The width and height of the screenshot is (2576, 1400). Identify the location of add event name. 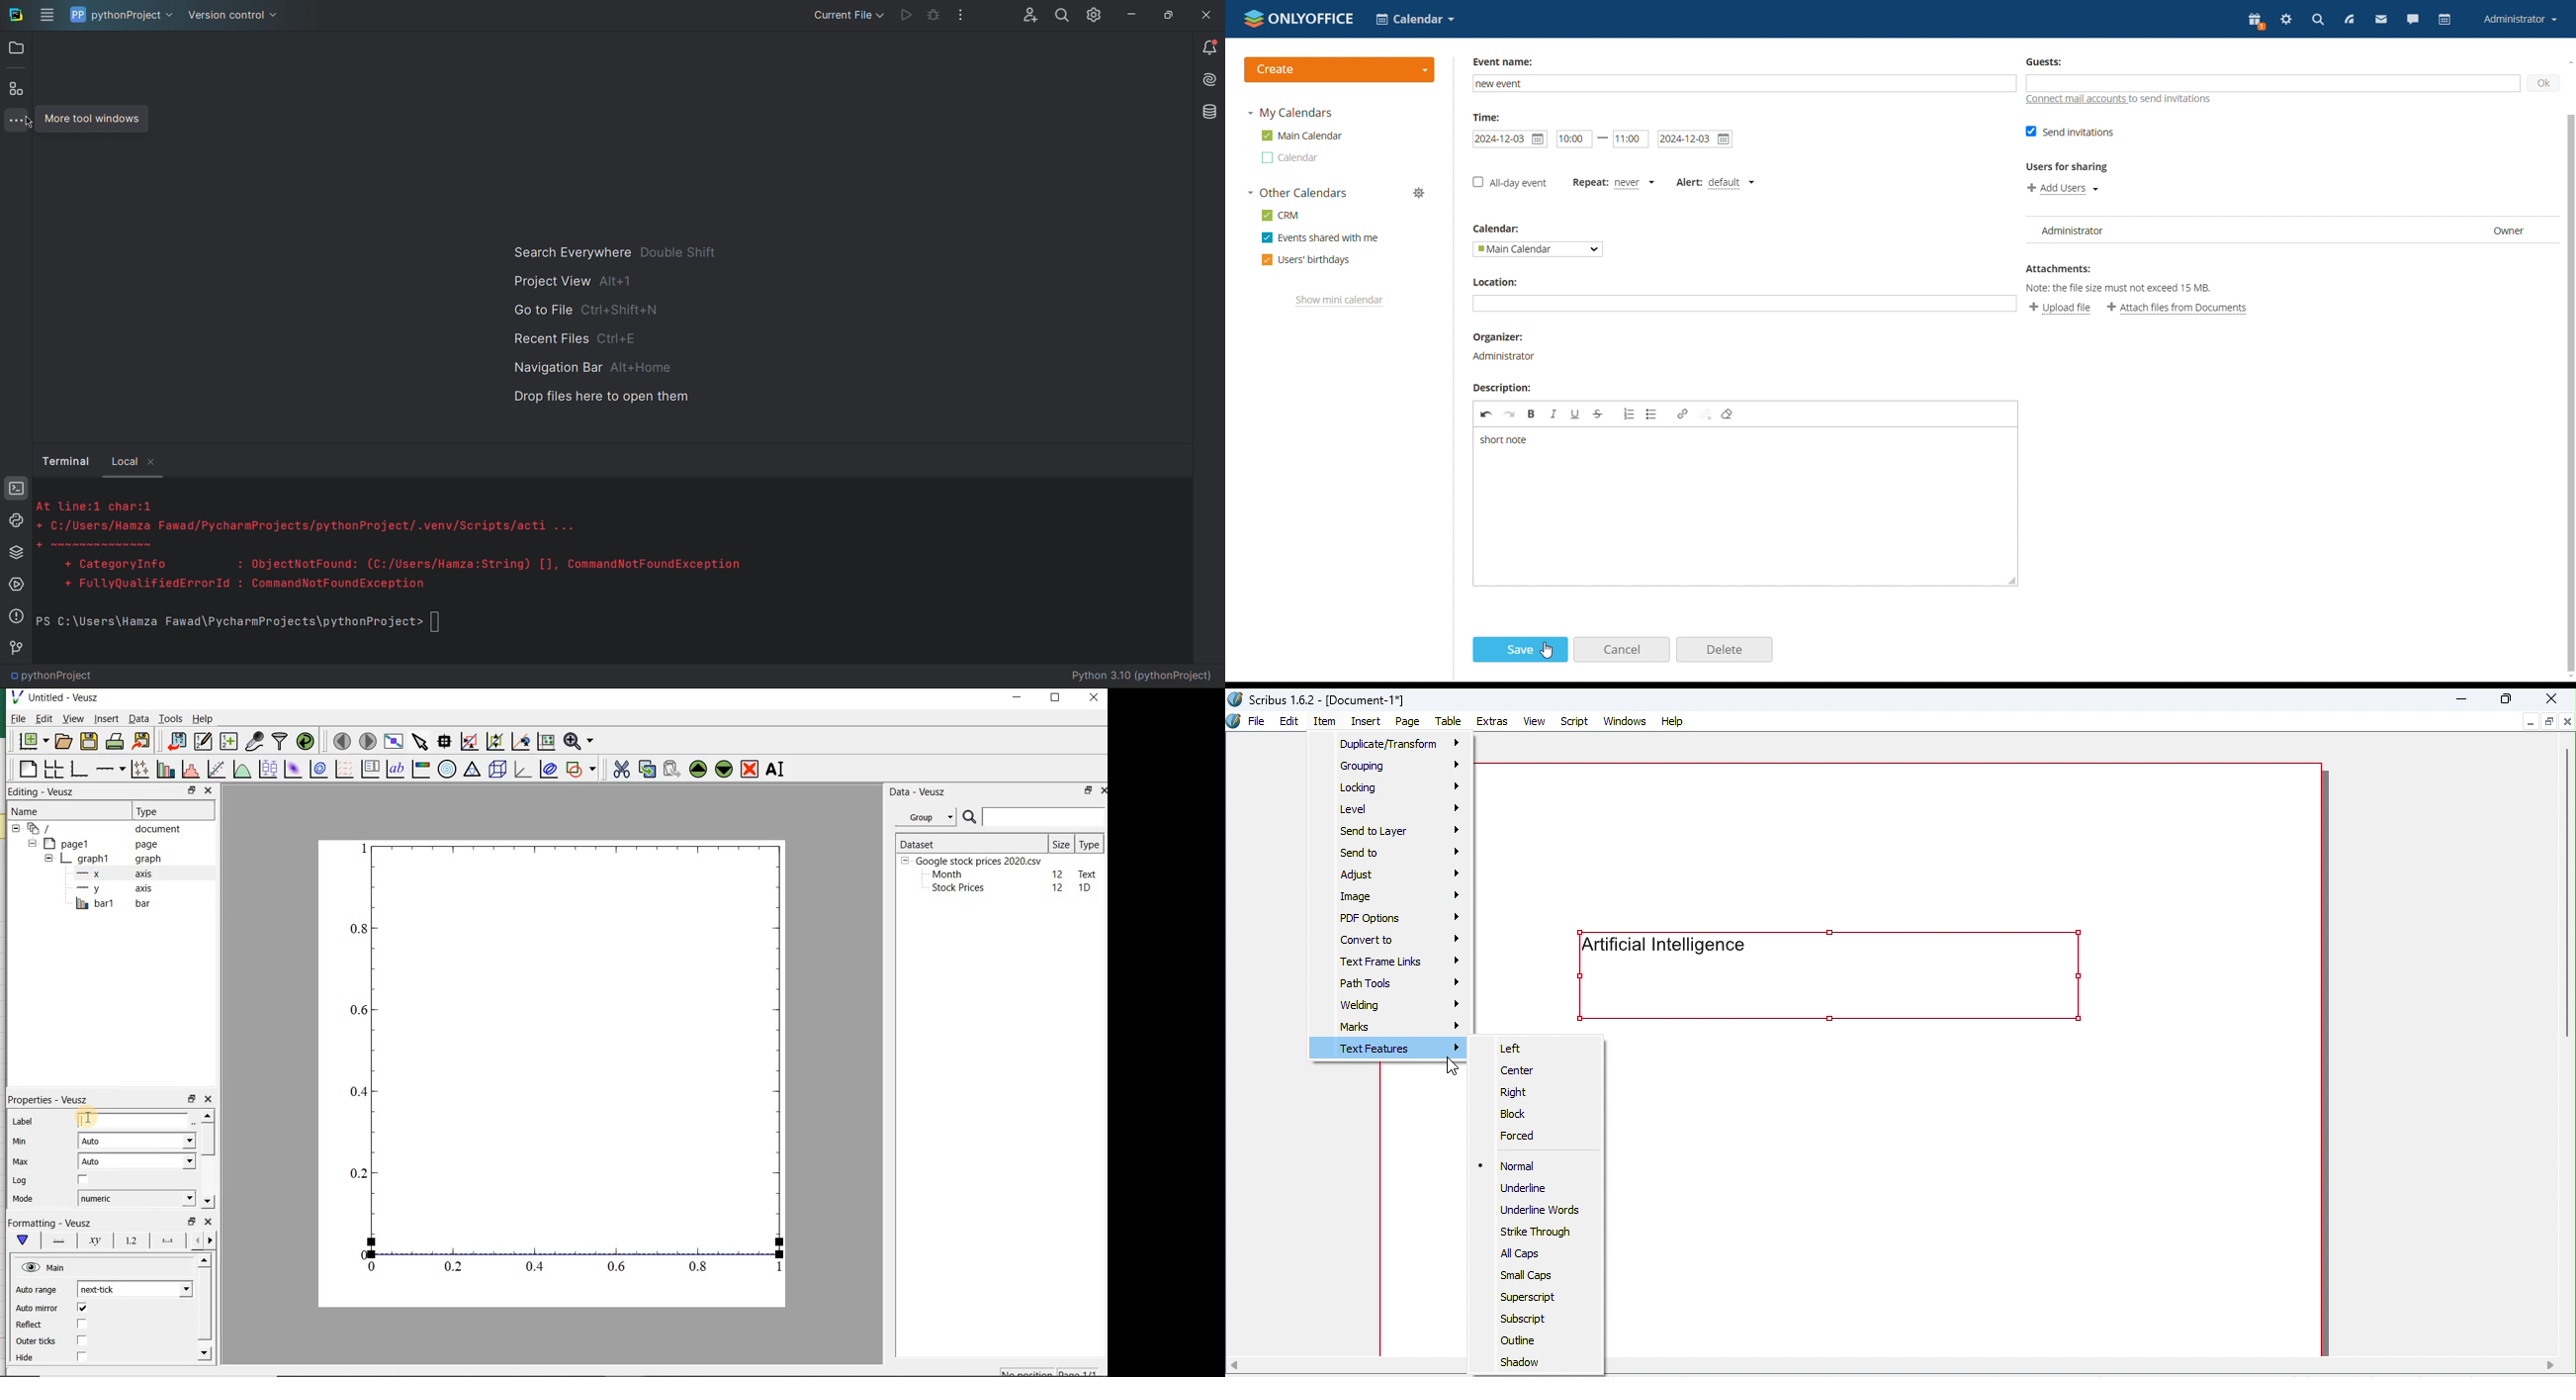
(1741, 84).